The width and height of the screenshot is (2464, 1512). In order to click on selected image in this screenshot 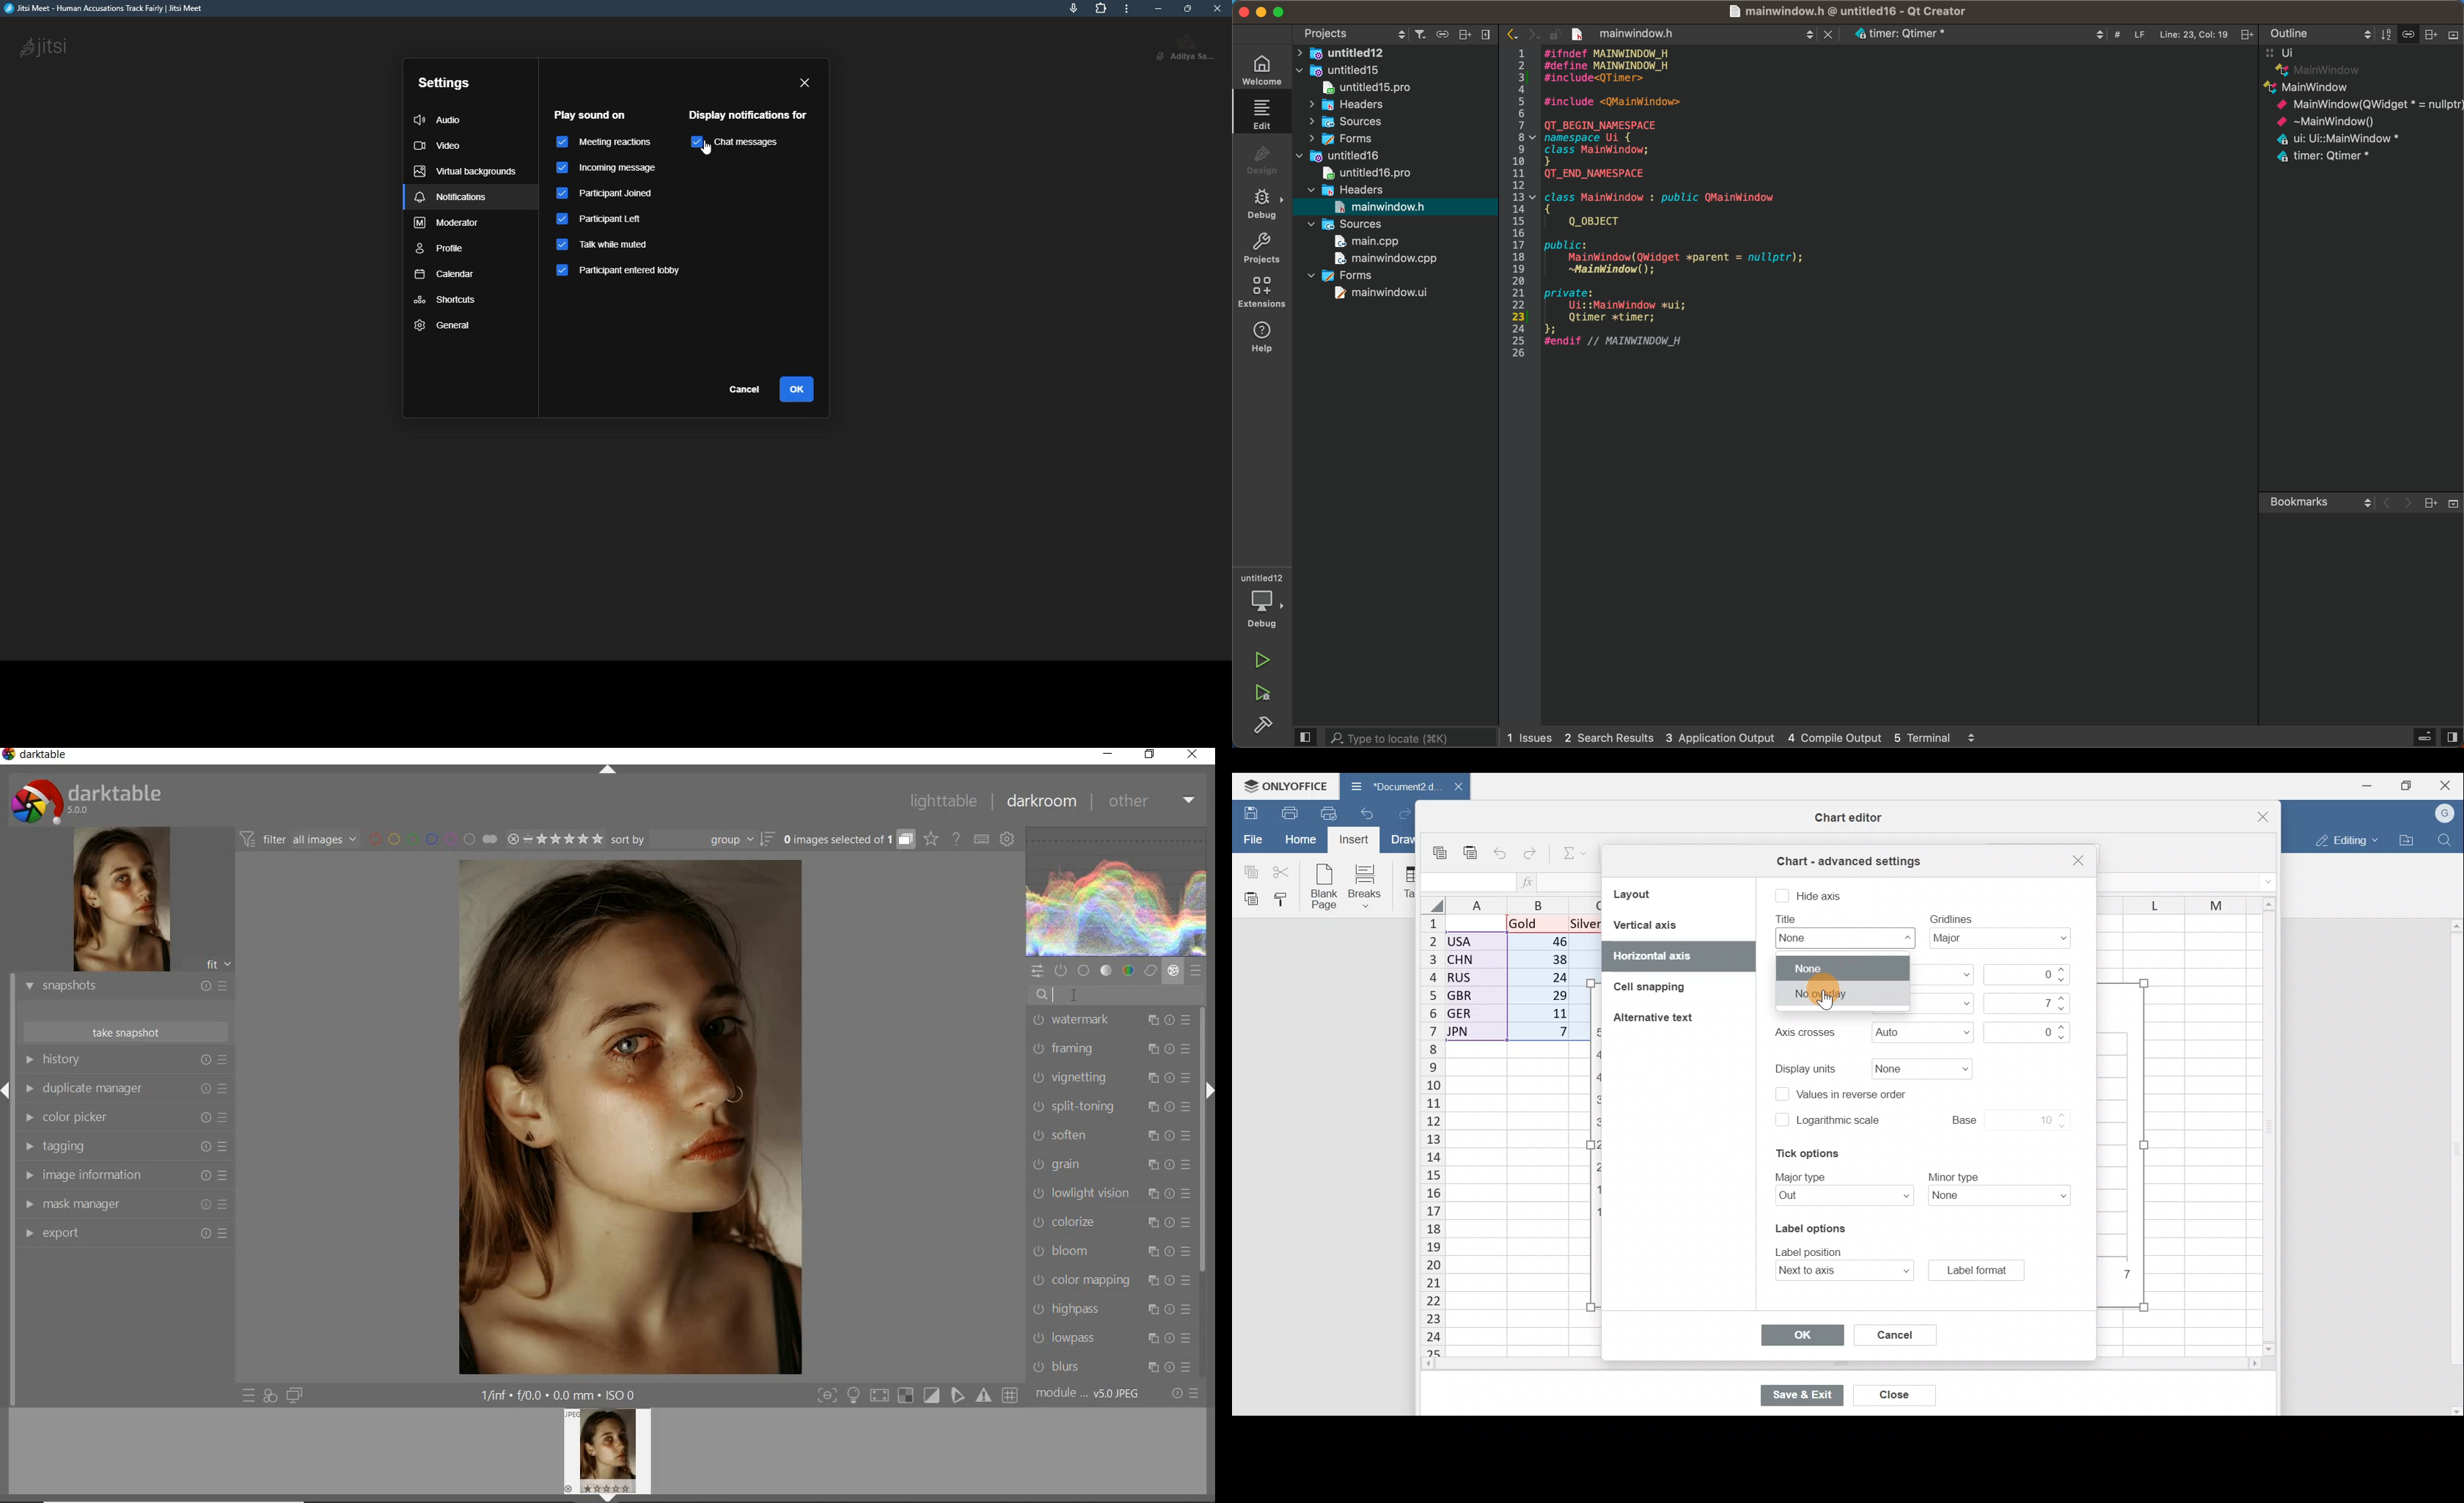, I will do `click(627, 1116)`.